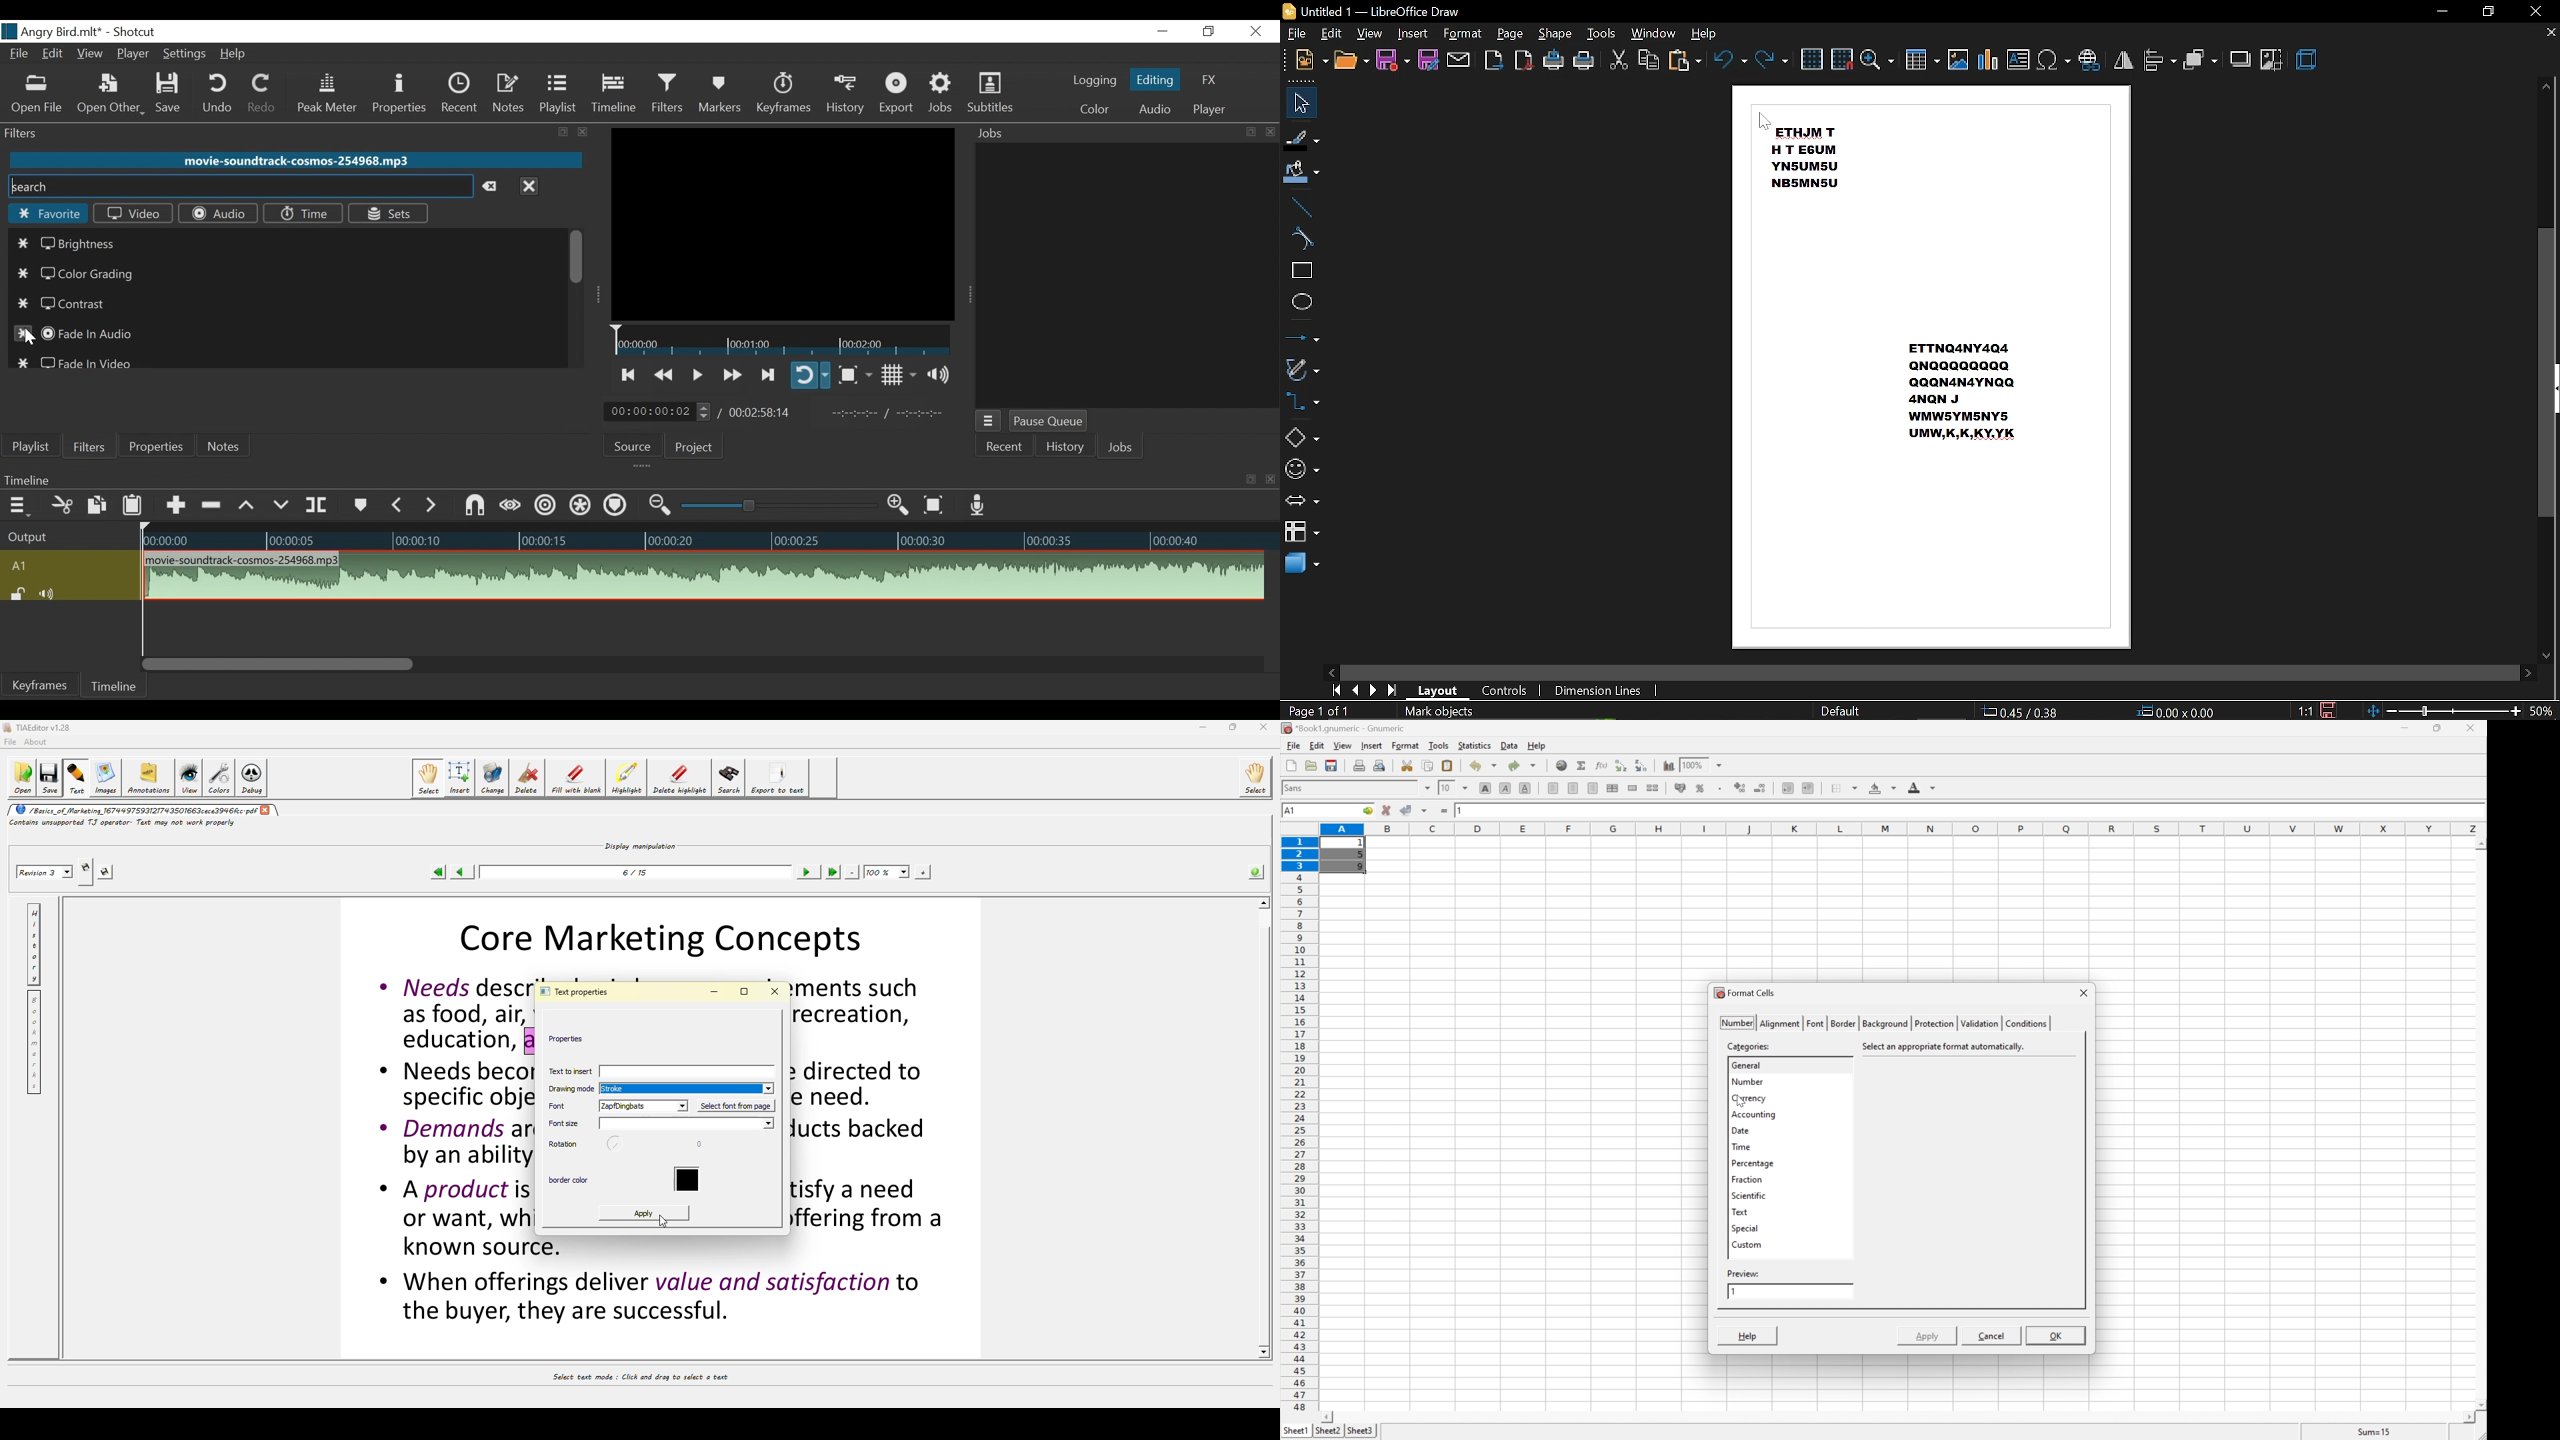 The image size is (2576, 1456). What do you see at coordinates (49, 593) in the screenshot?
I see `Mute` at bounding box center [49, 593].